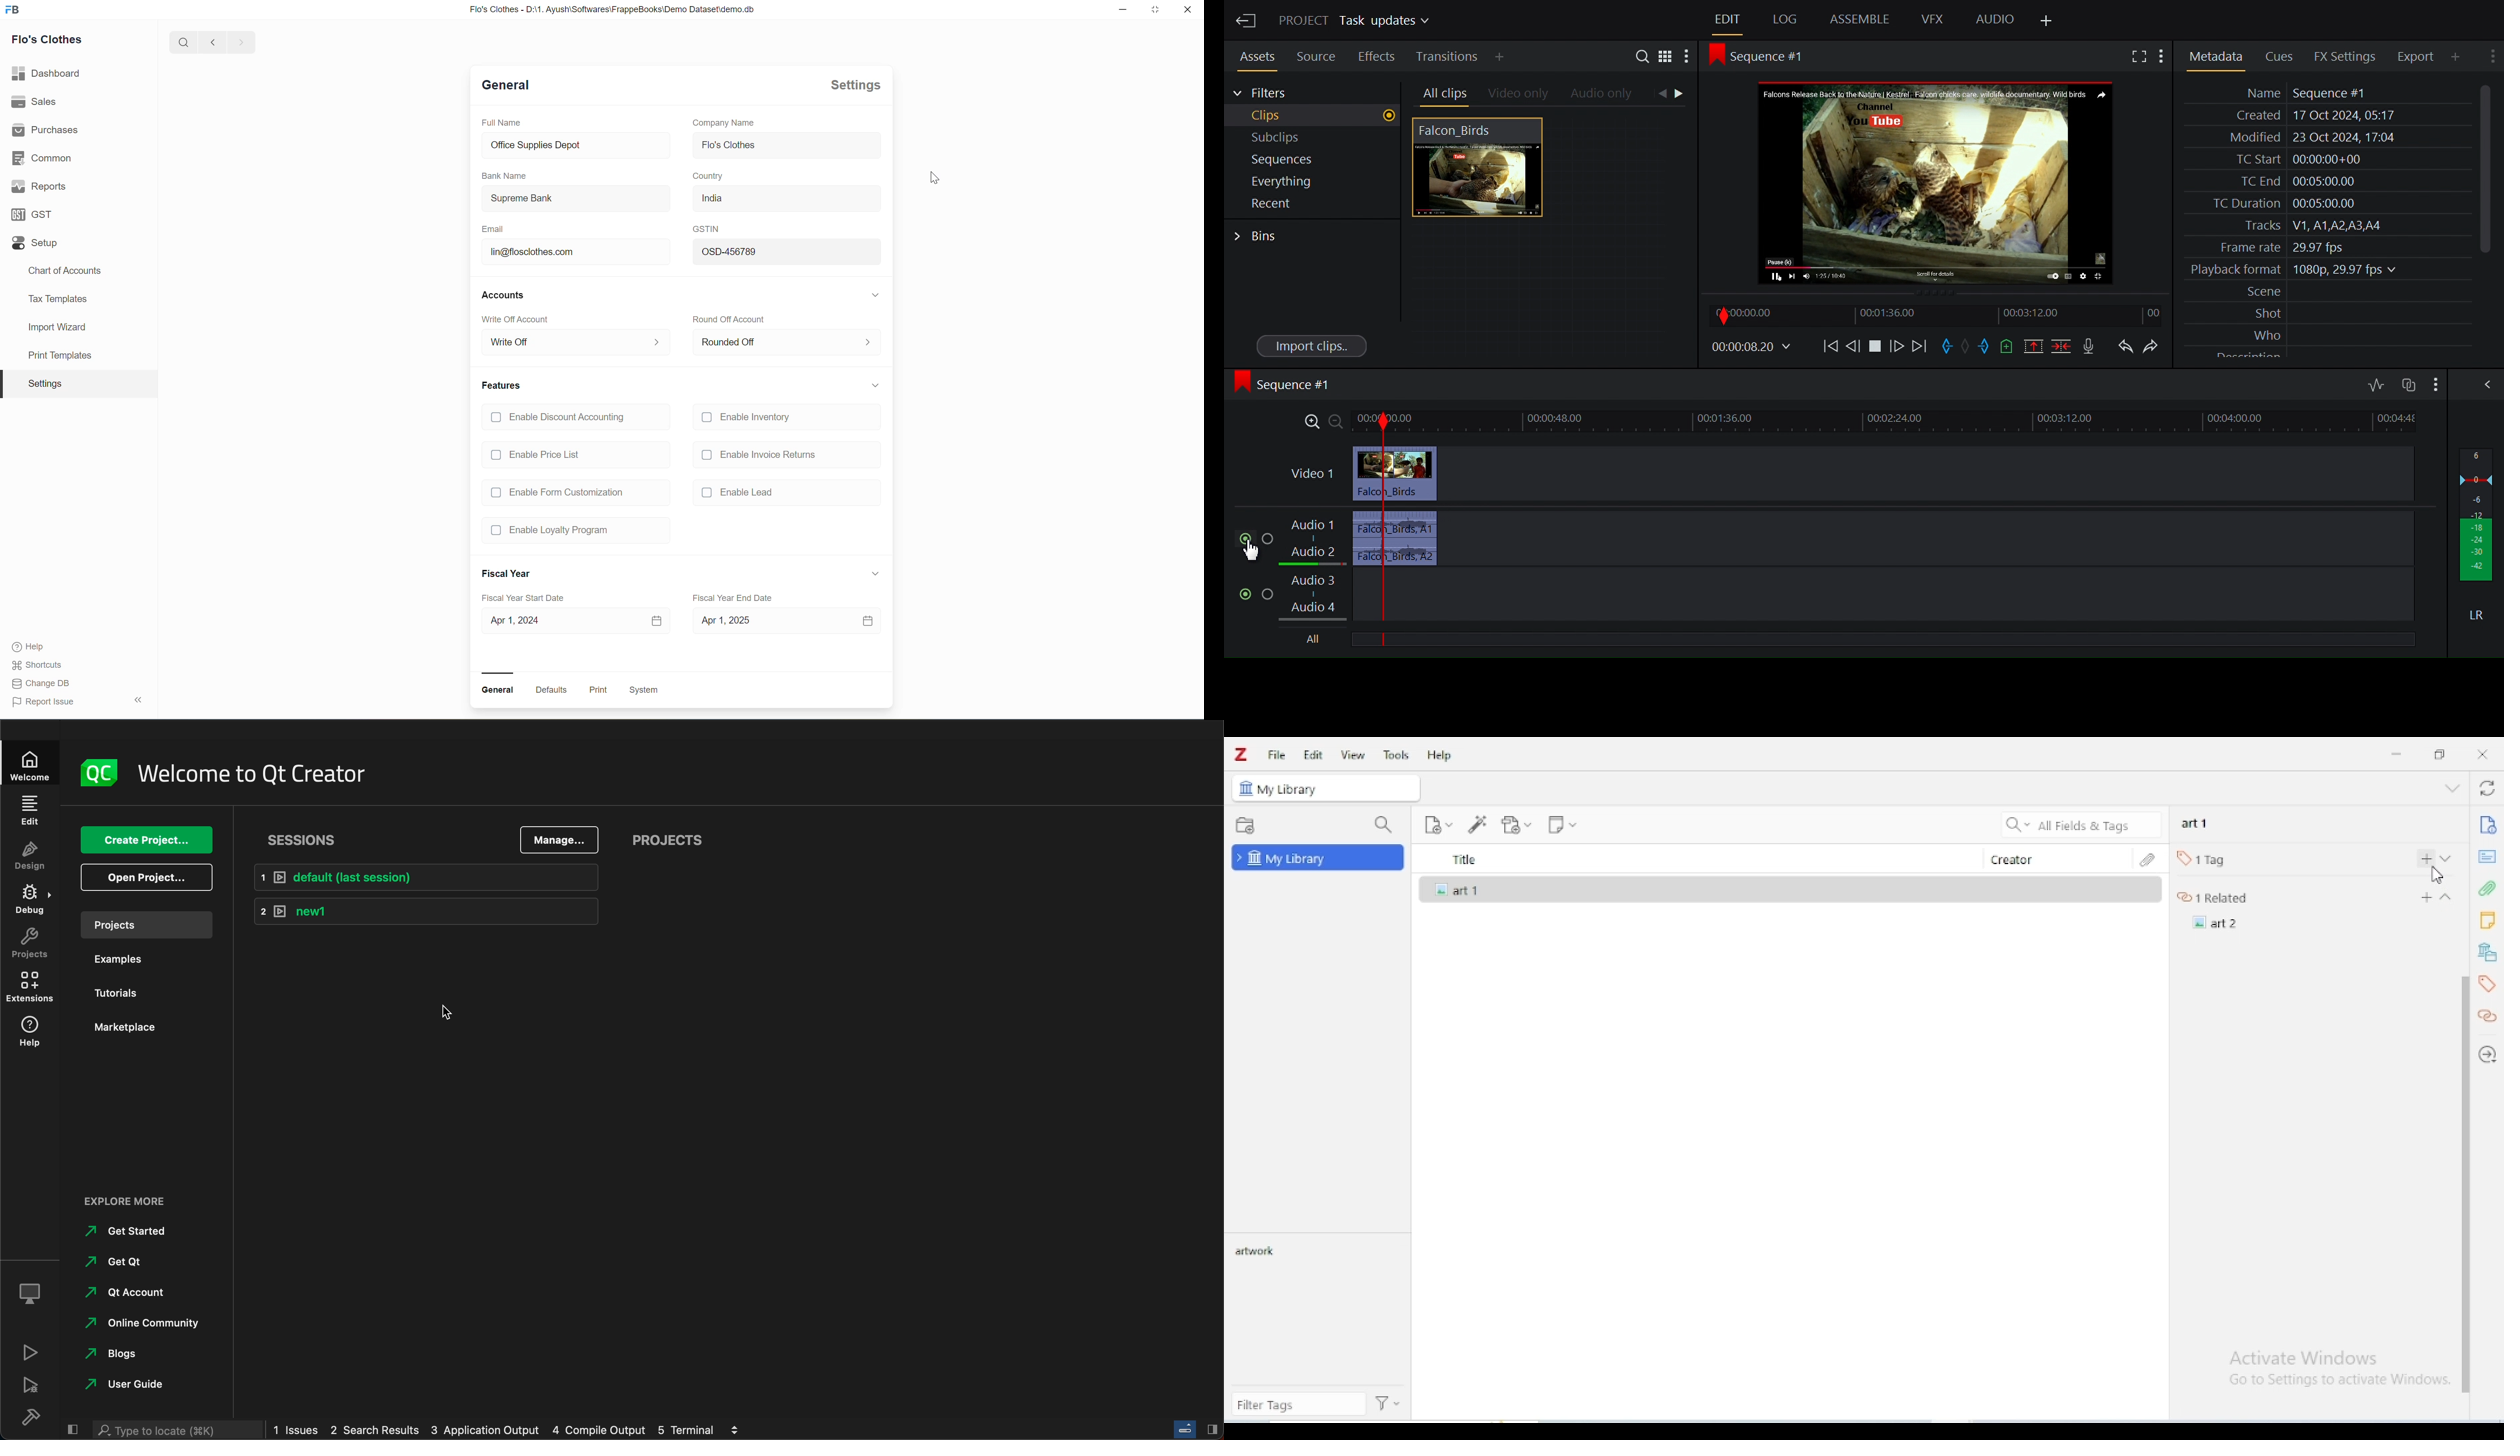  What do you see at coordinates (35, 243) in the screenshot?
I see `Setup` at bounding box center [35, 243].